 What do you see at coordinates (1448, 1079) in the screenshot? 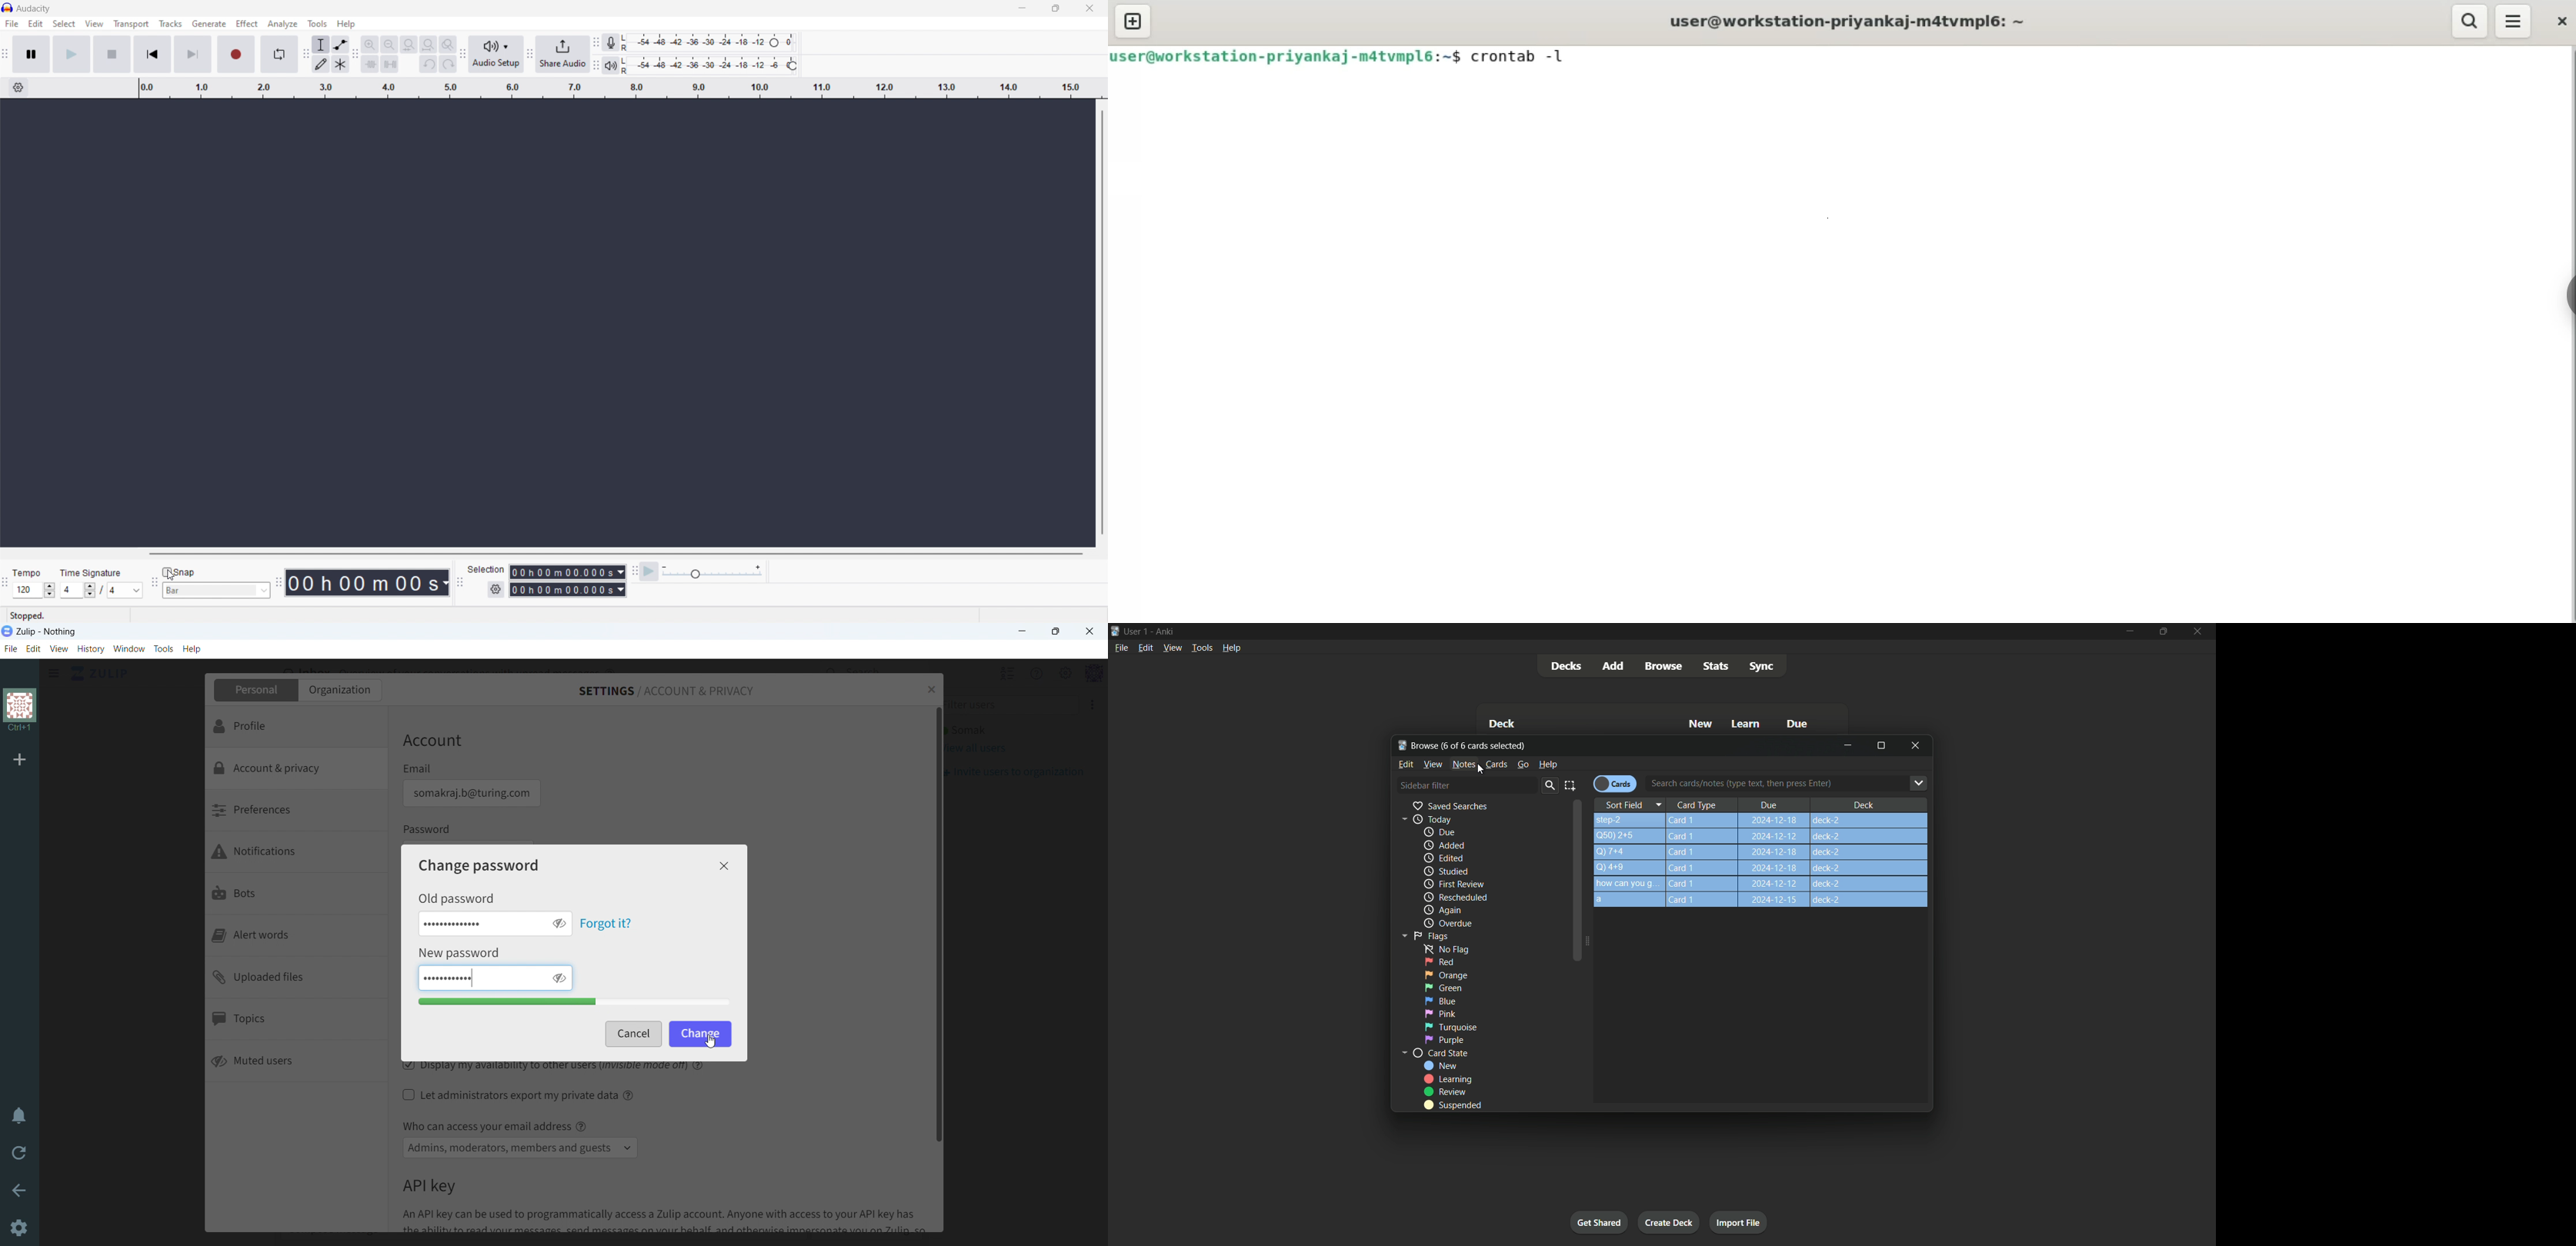
I see `Learning` at bounding box center [1448, 1079].